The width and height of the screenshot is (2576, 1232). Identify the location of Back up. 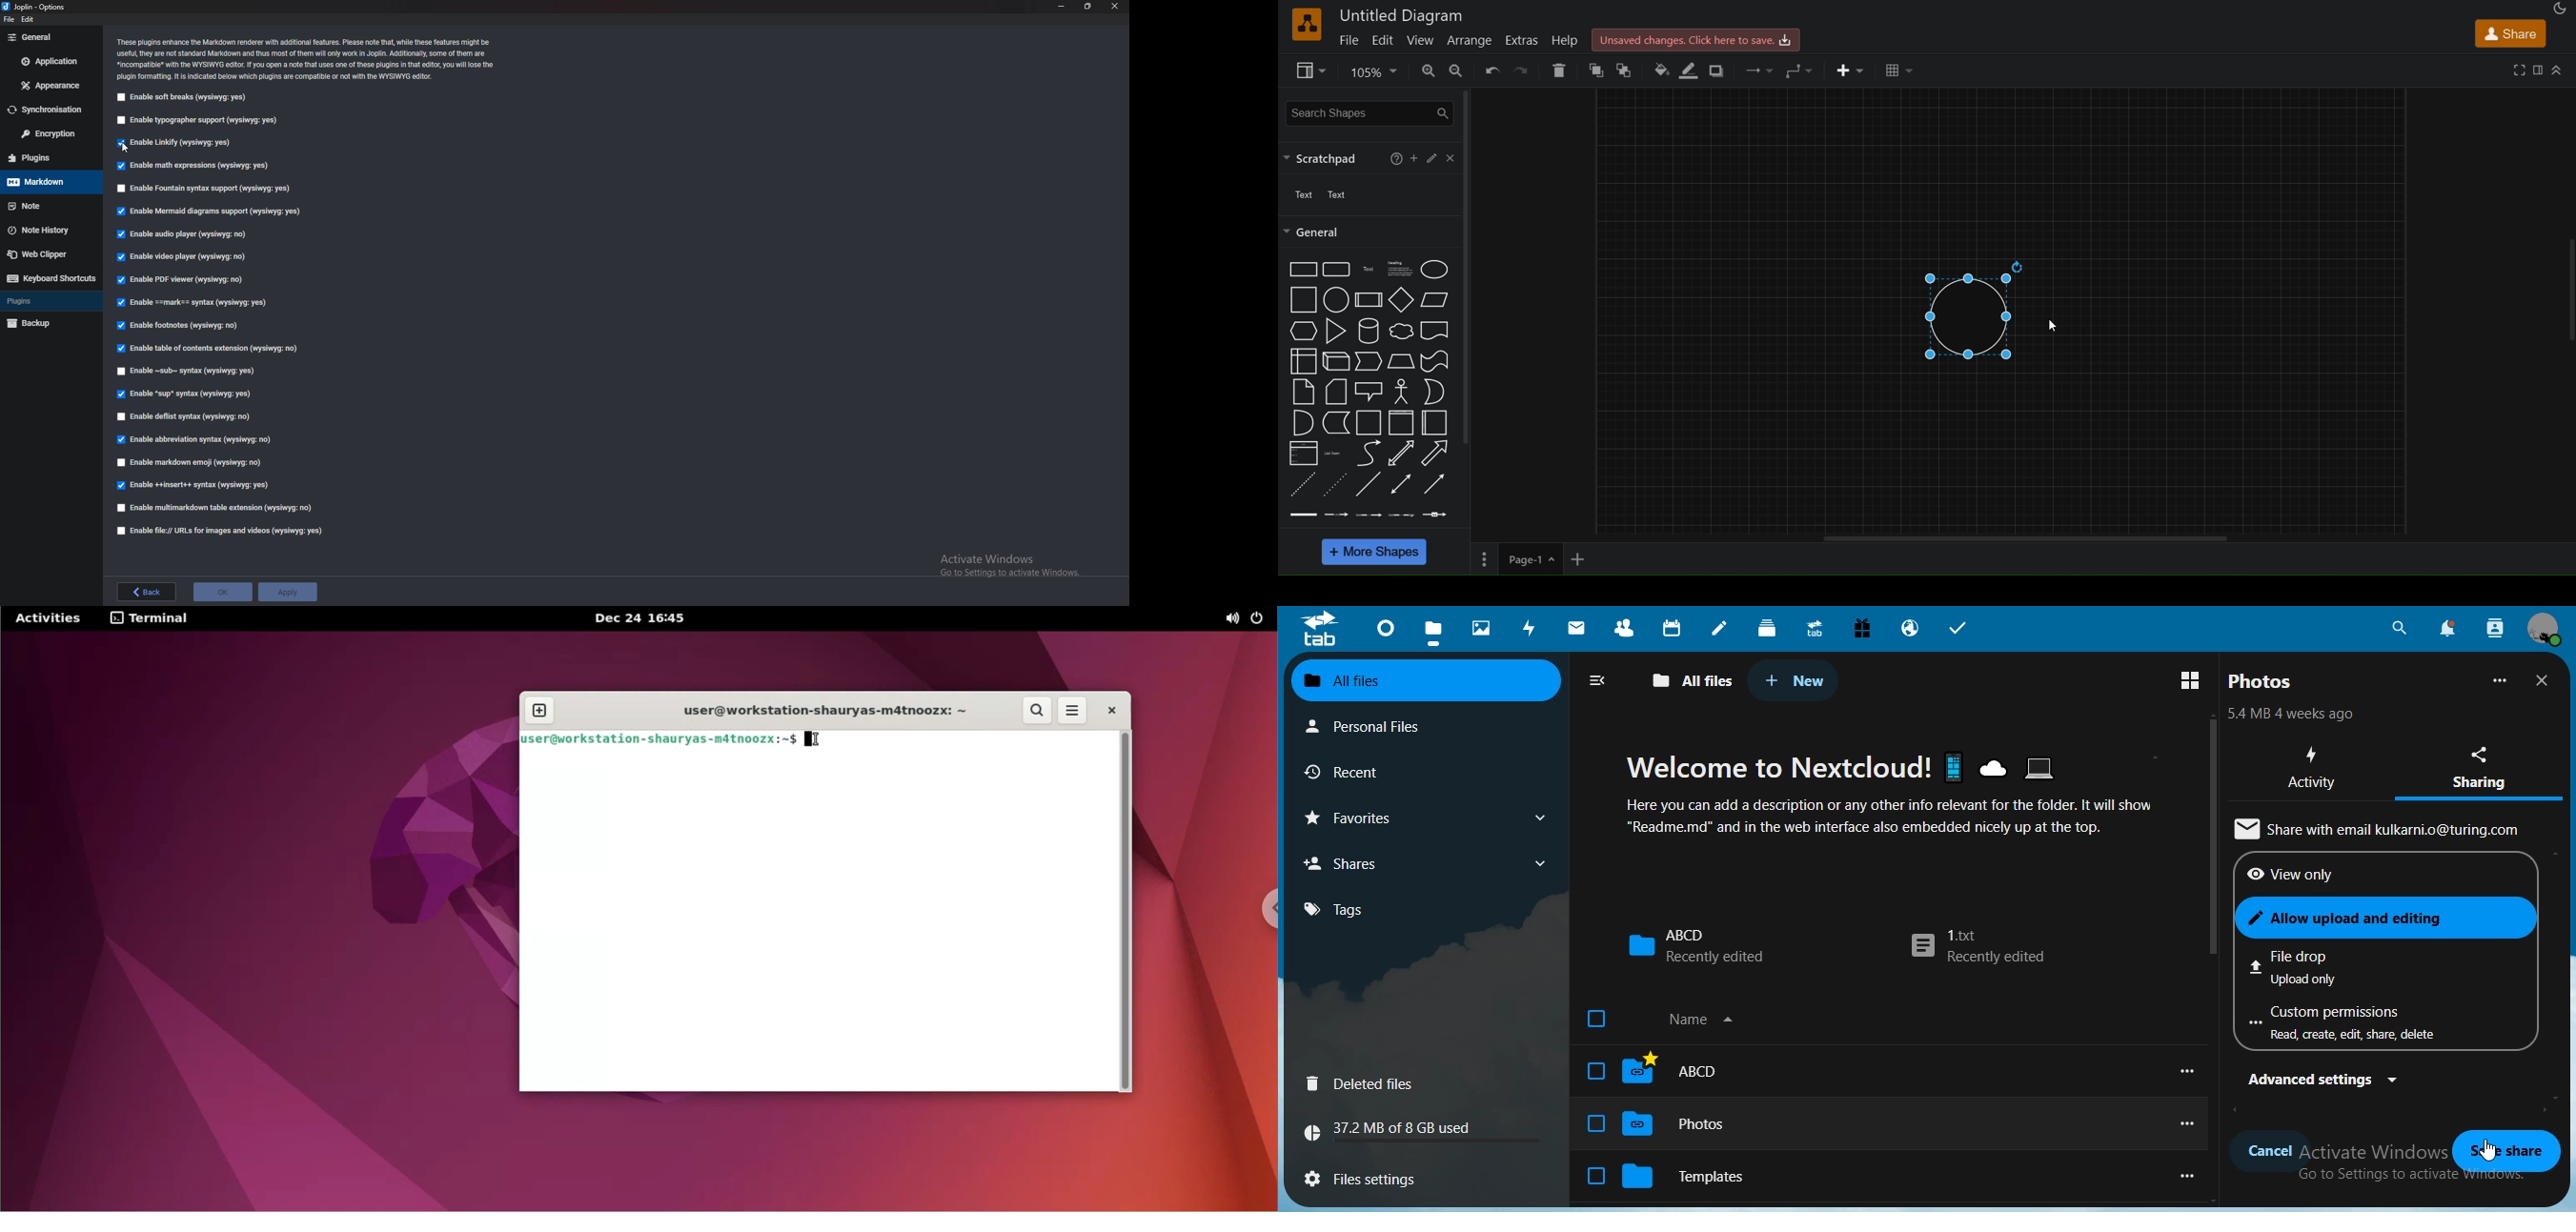
(50, 323).